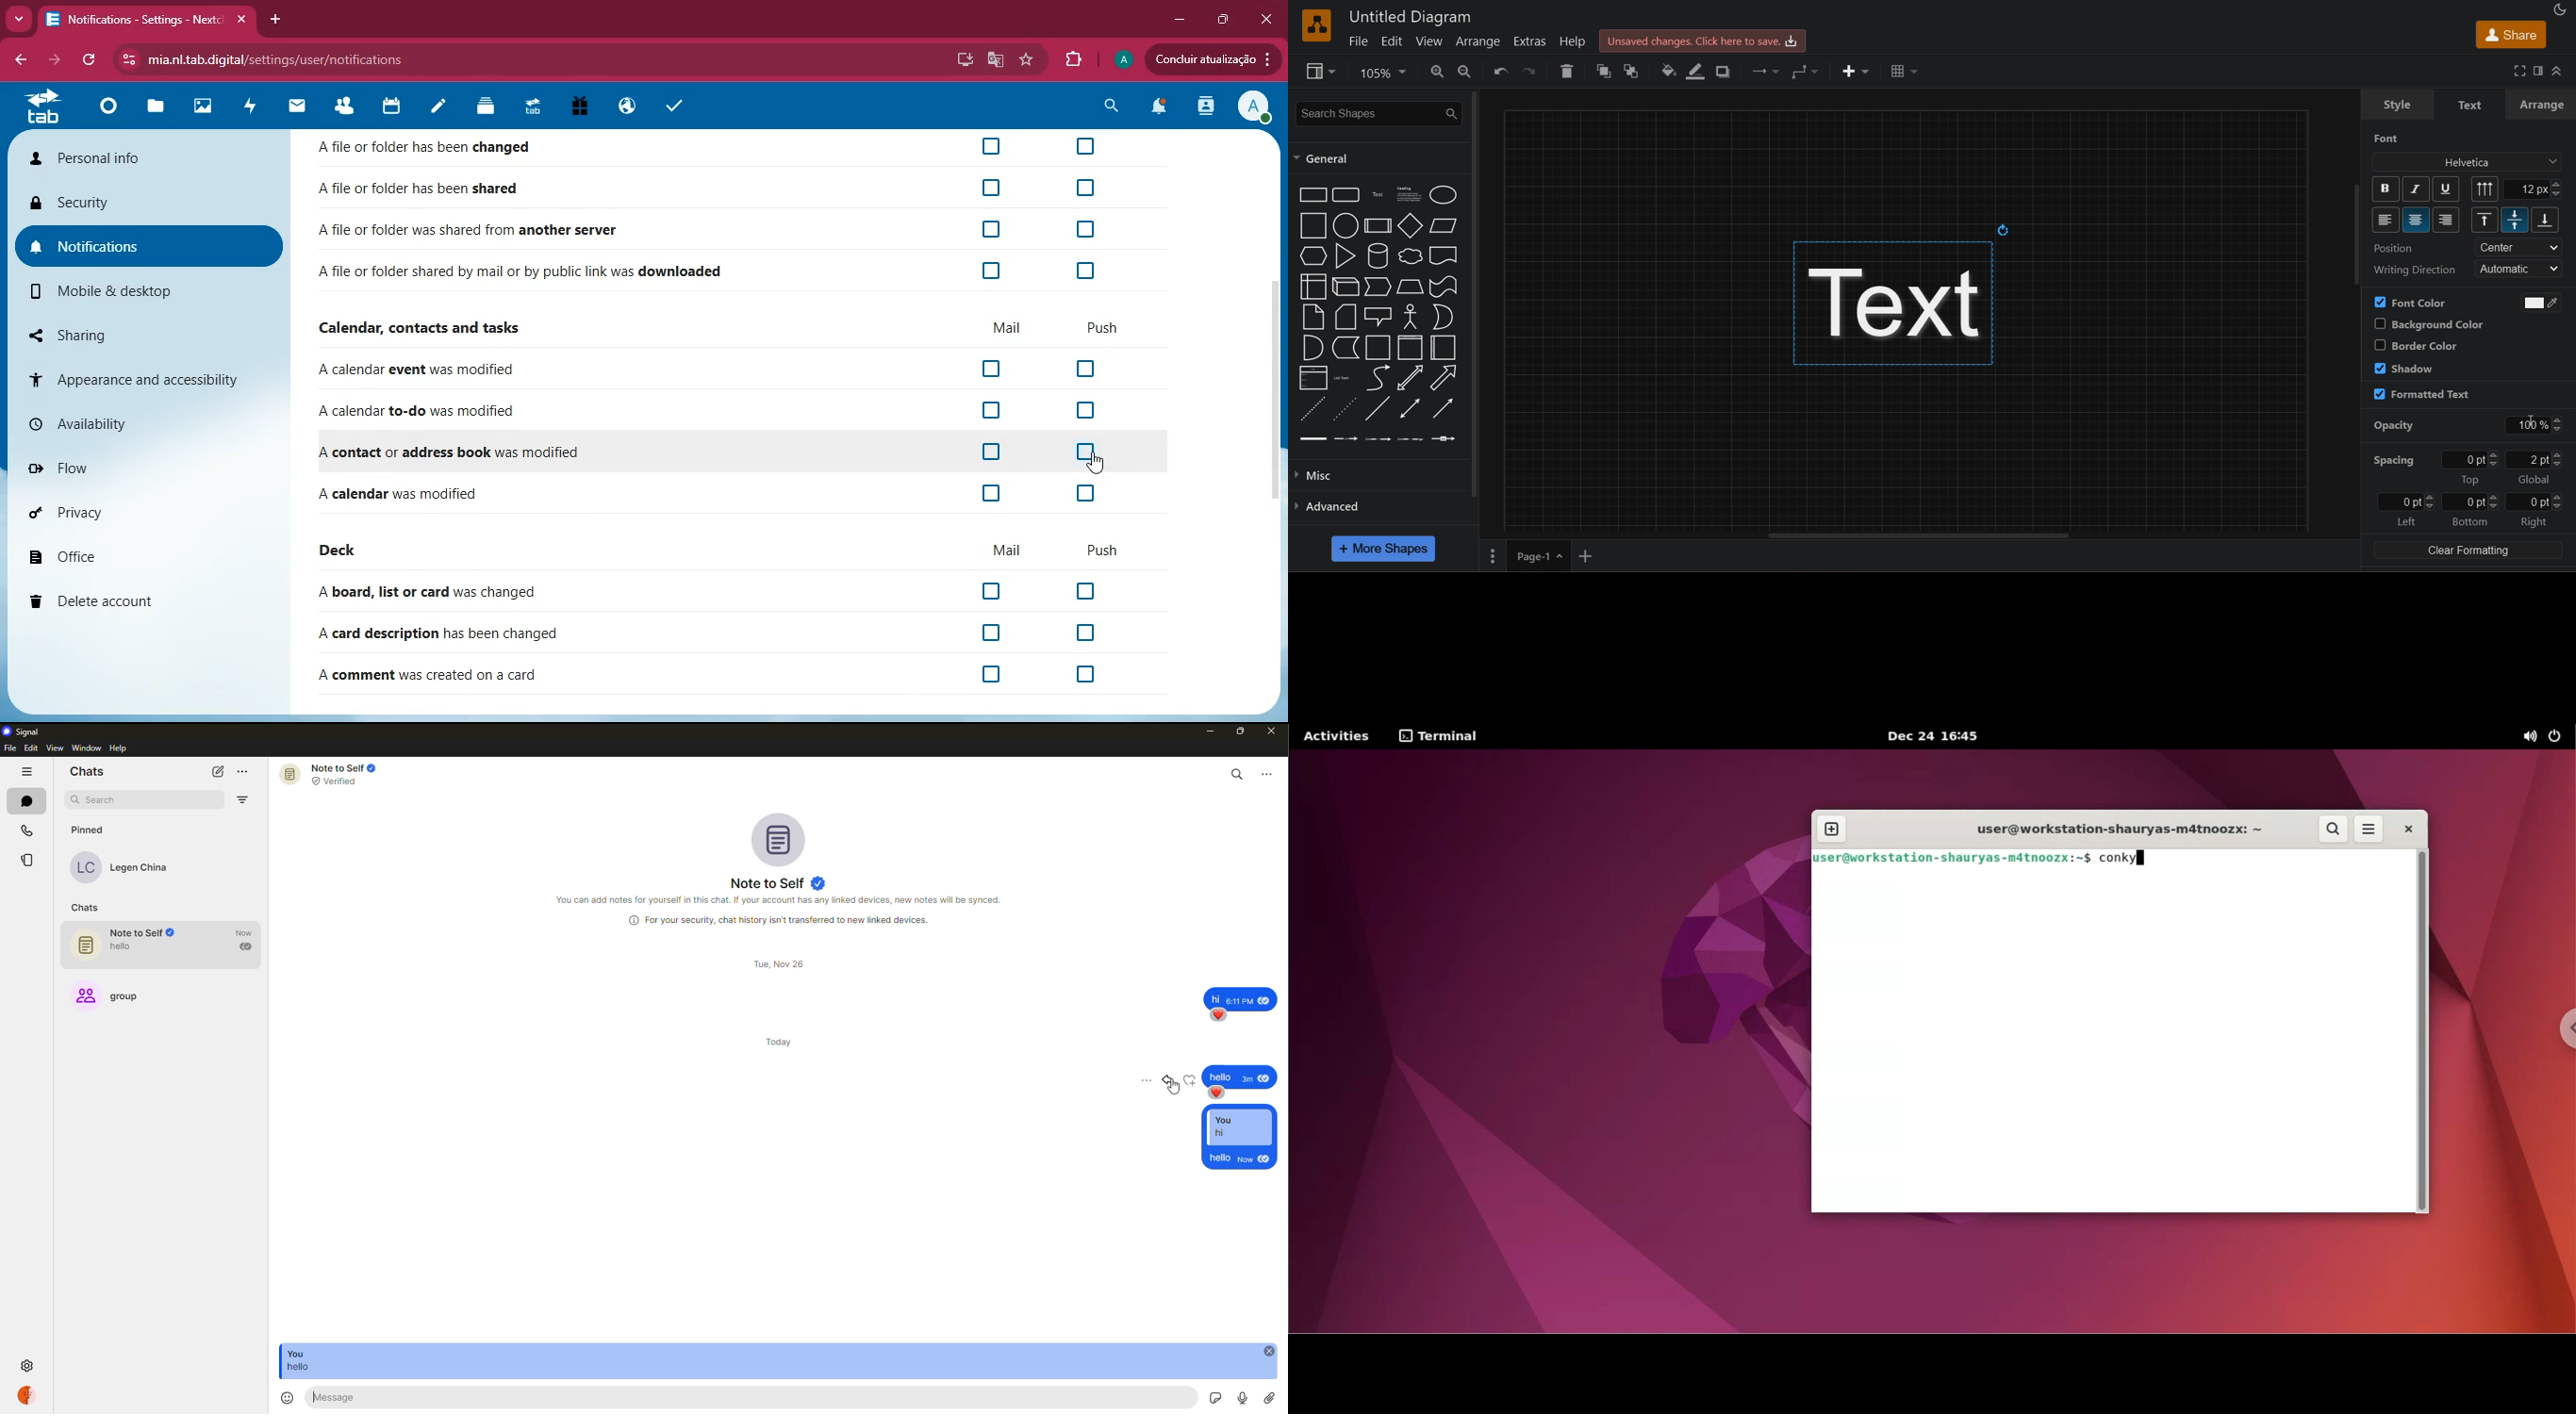 The width and height of the screenshot is (2576, 1428). I want to click on info, so click(779, 919).